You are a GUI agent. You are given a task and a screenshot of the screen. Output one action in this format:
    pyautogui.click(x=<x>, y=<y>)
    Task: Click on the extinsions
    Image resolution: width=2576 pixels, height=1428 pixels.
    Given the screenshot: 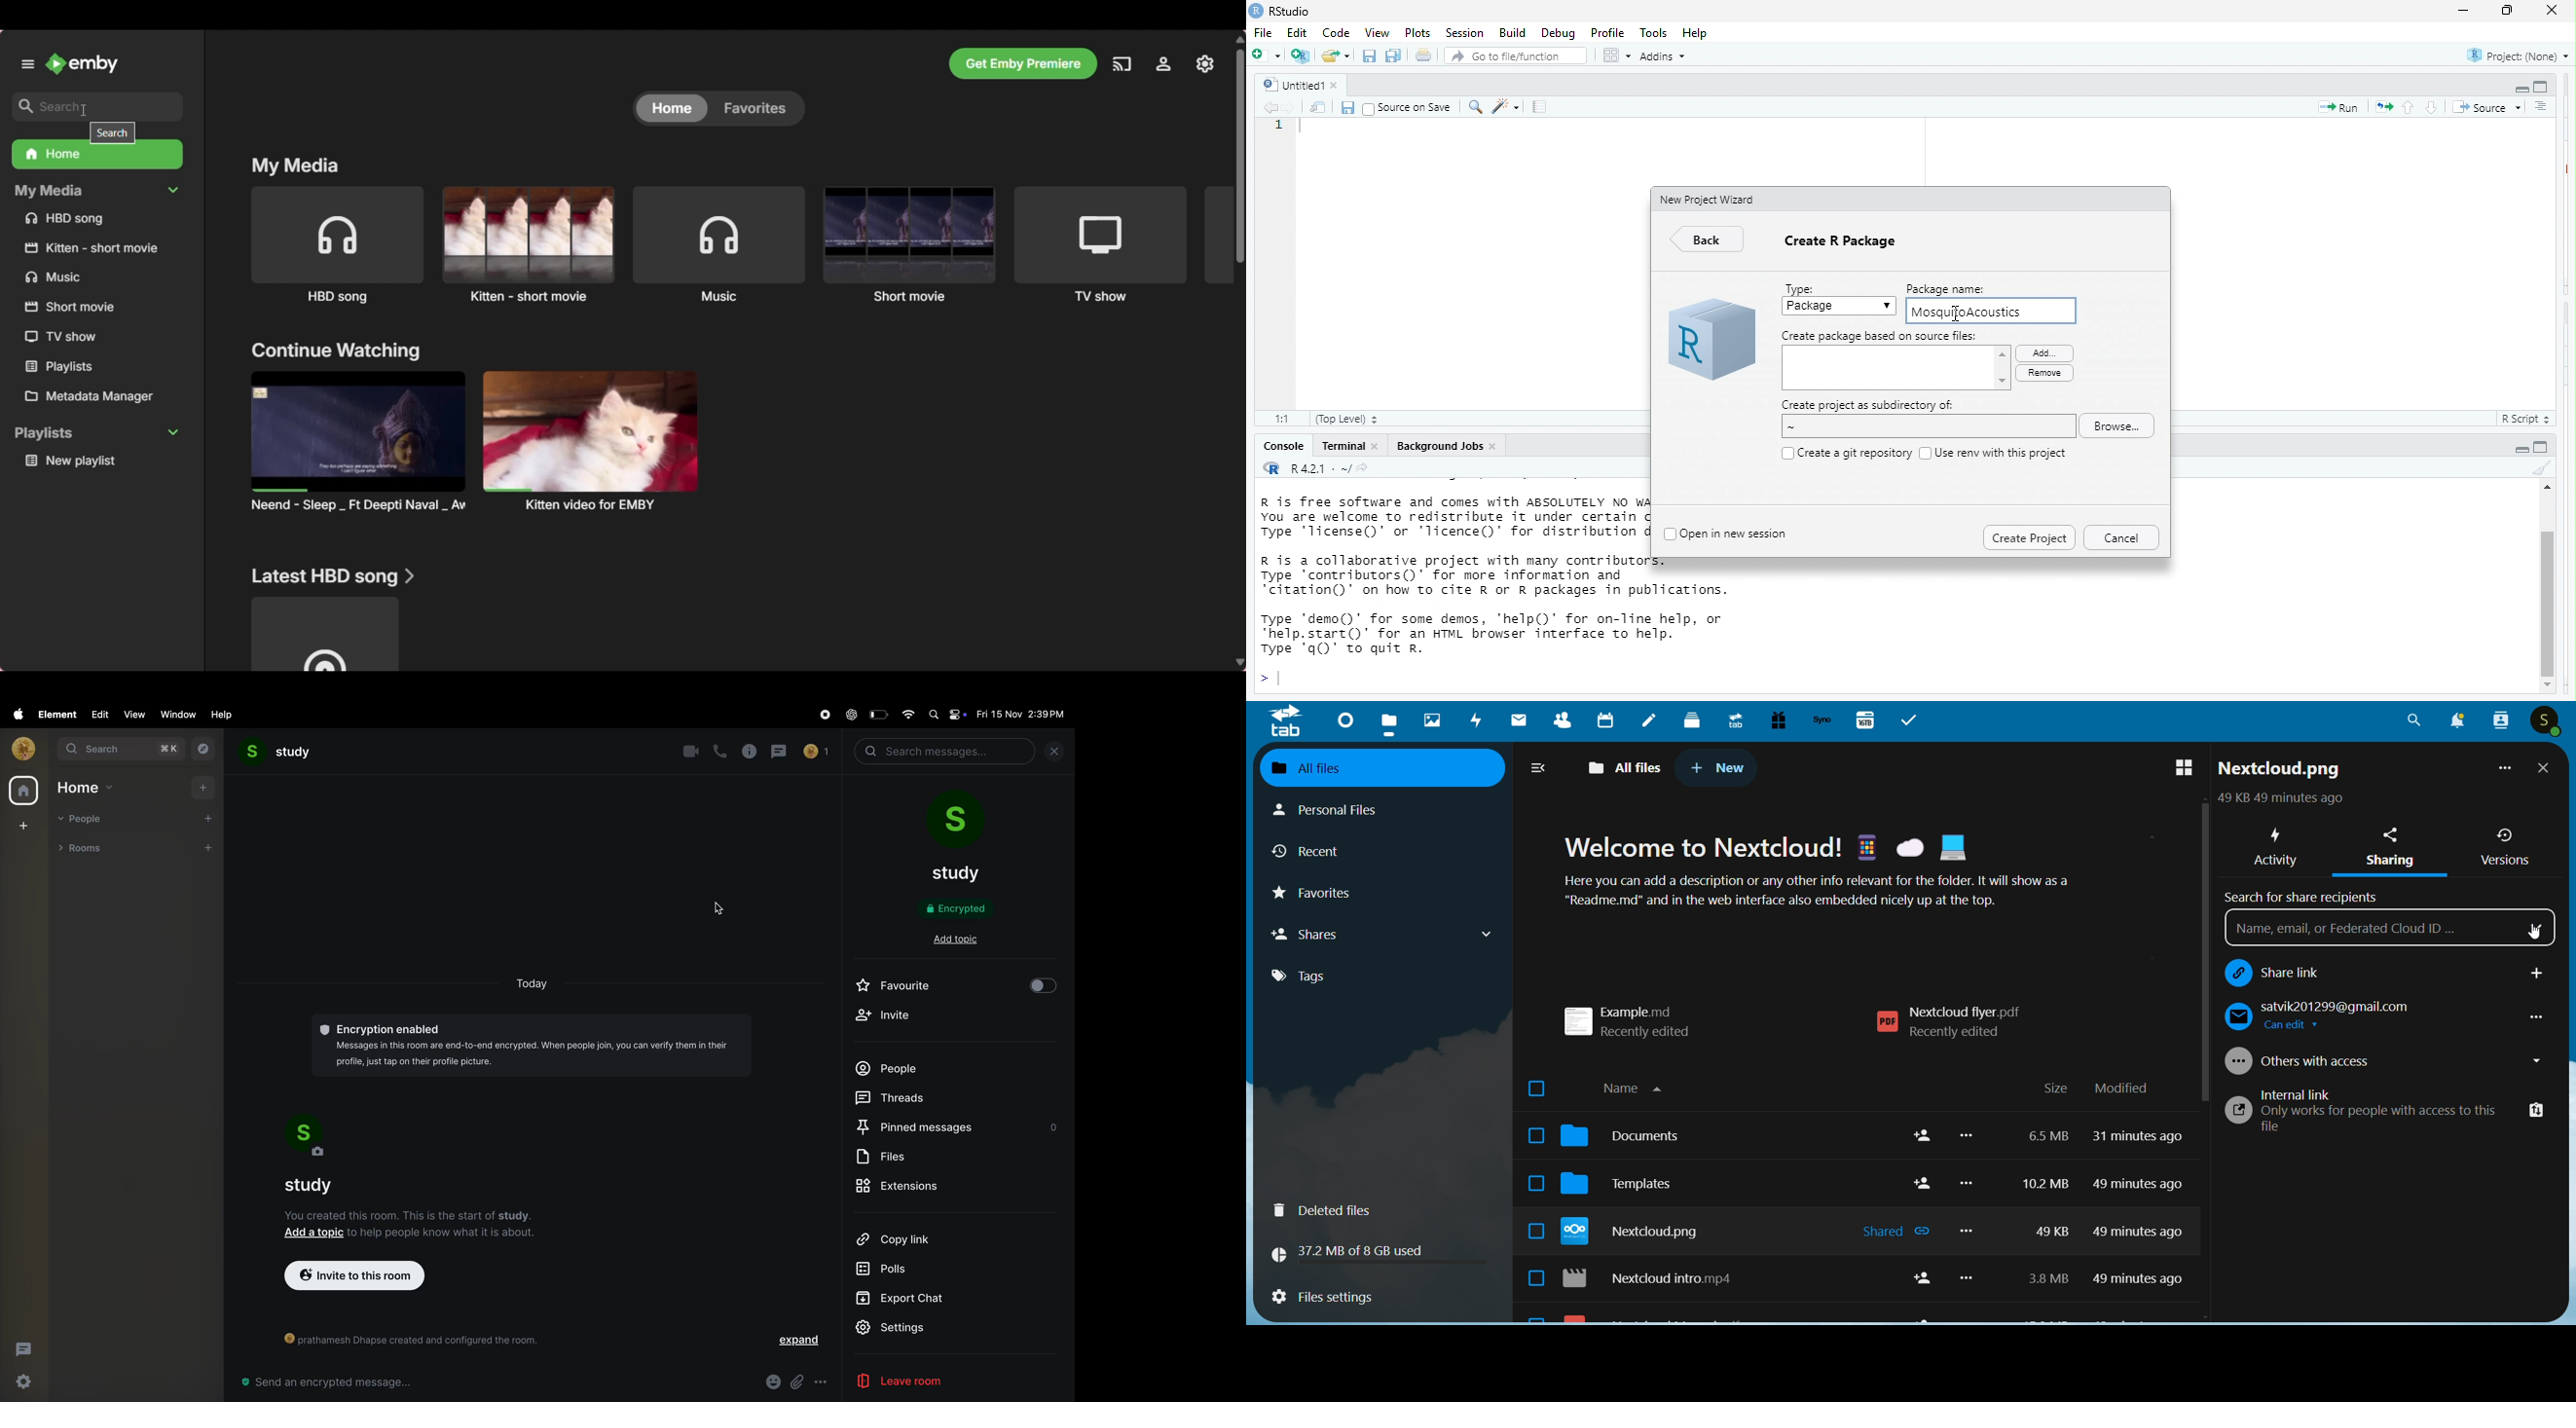 What is the action you would take?
    pyautogui.click(x=902, y=1186)
    